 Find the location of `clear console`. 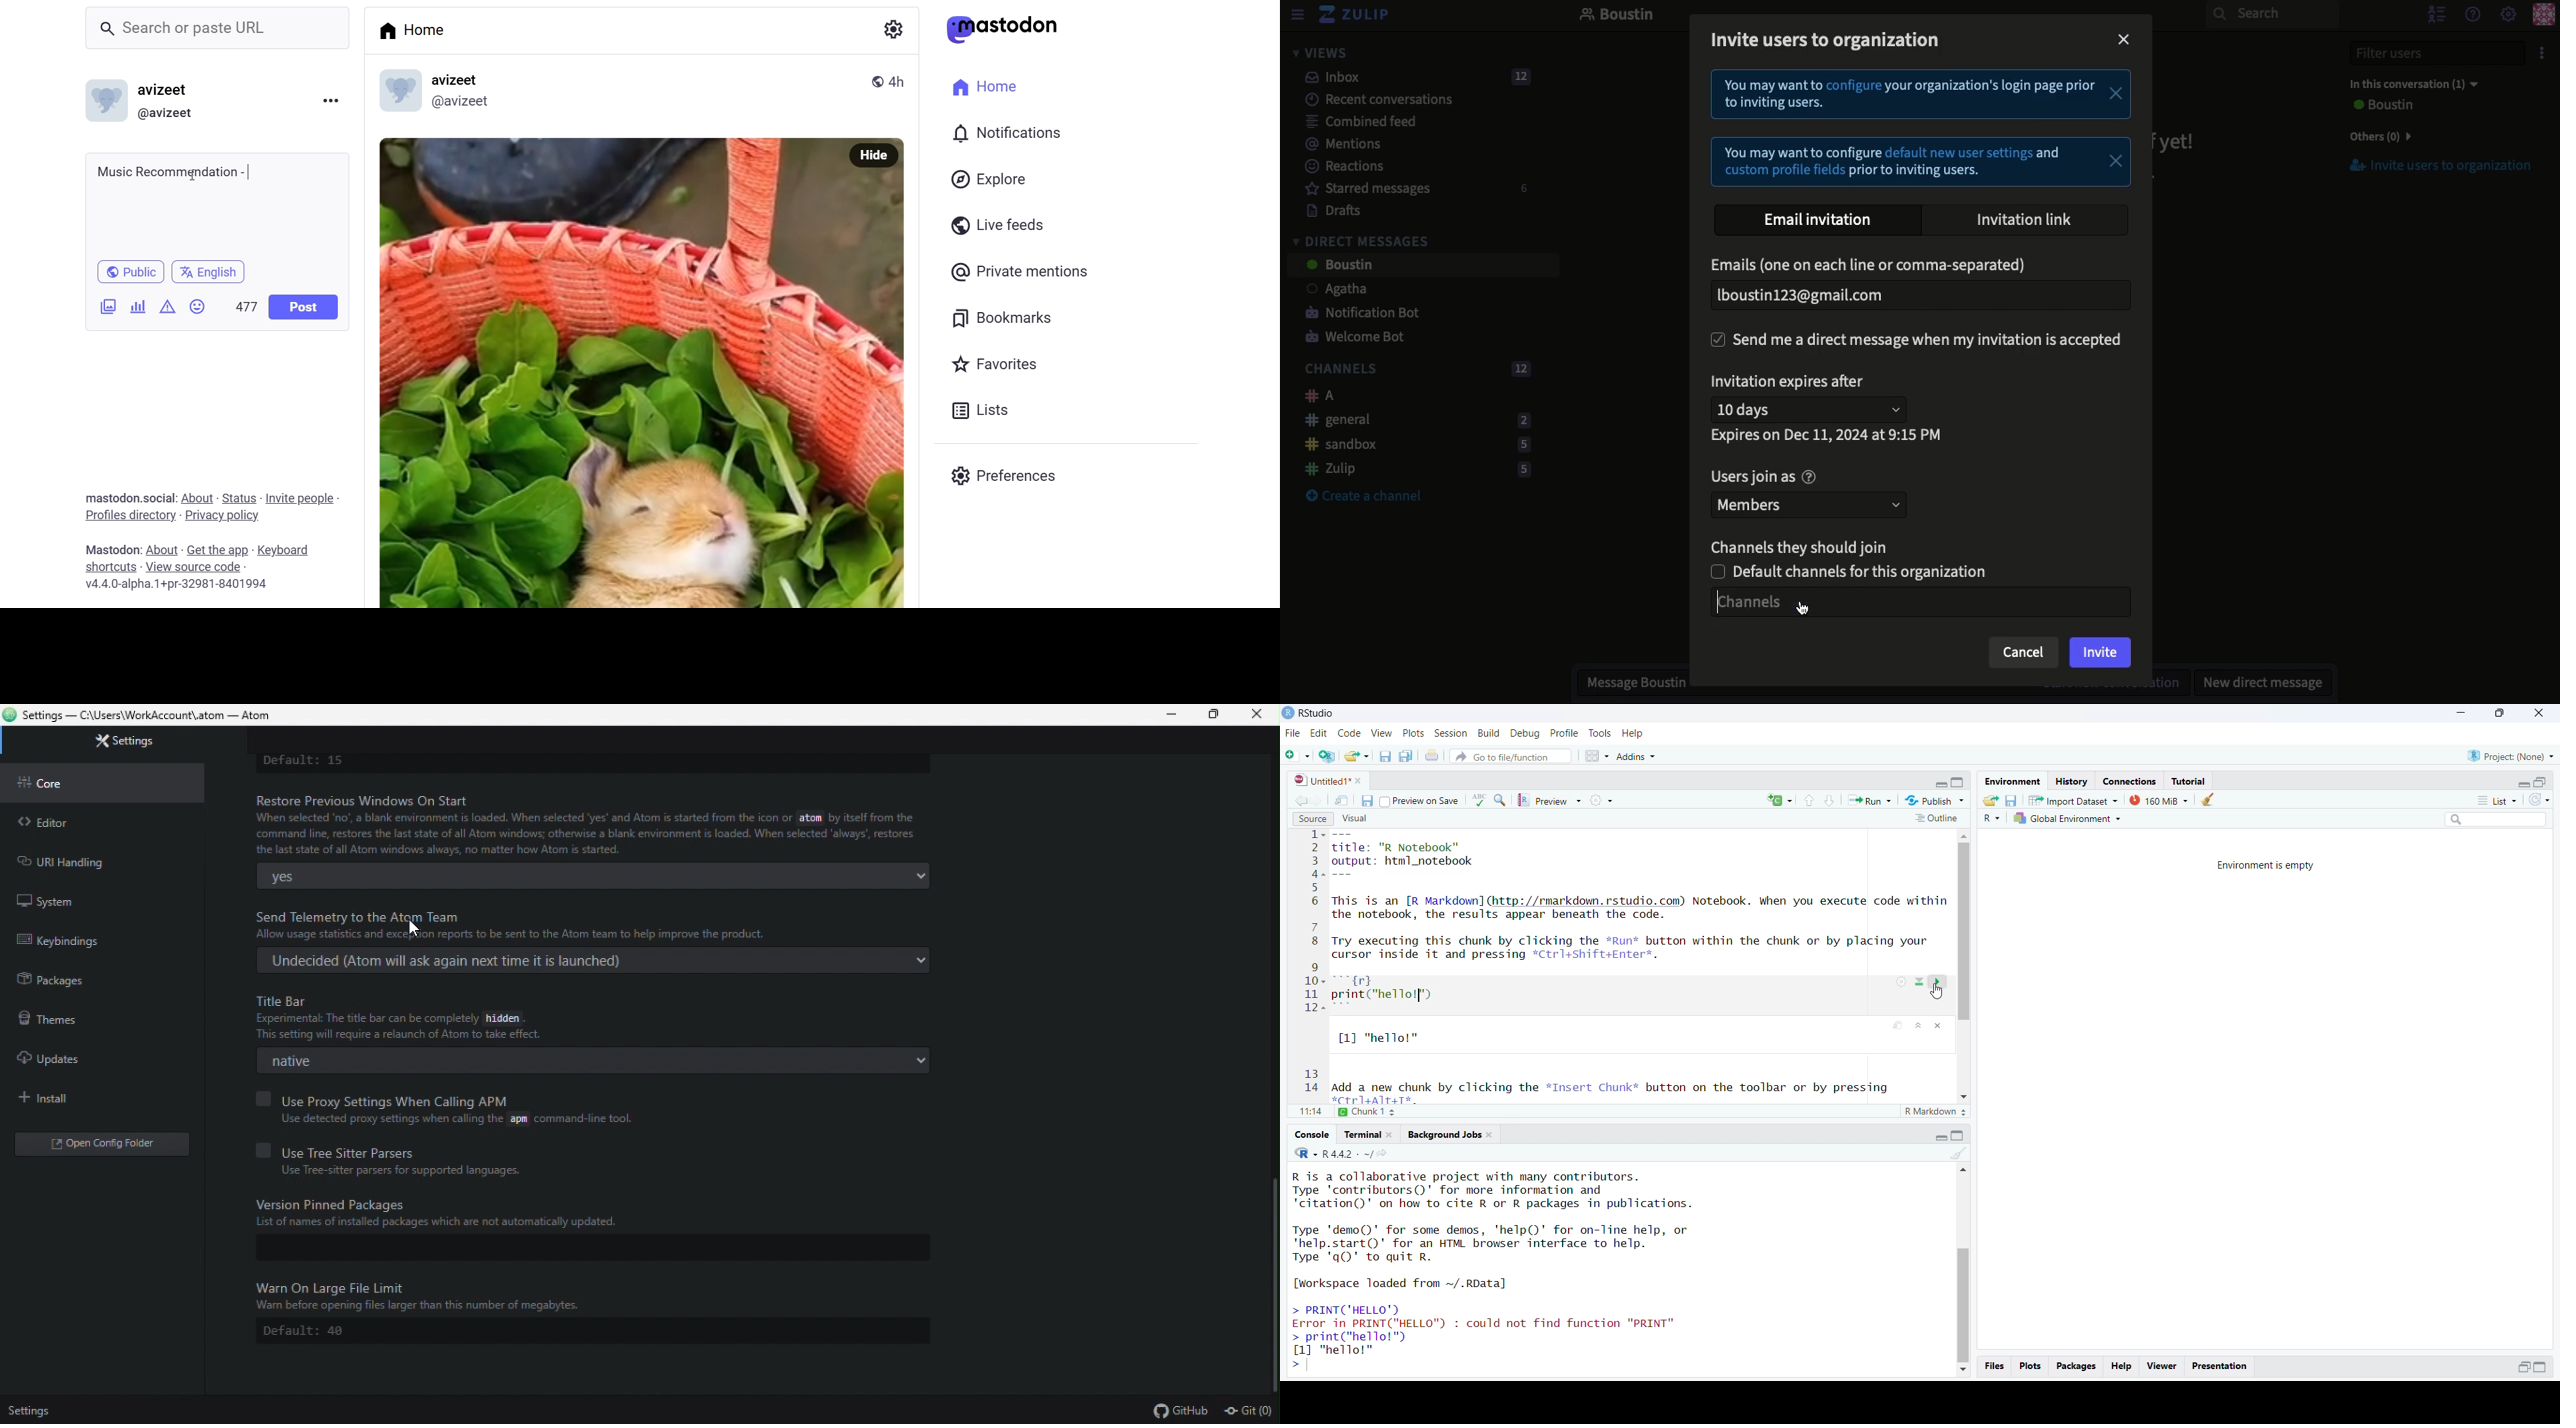

clear console is located at coordinates (1959, 1152).